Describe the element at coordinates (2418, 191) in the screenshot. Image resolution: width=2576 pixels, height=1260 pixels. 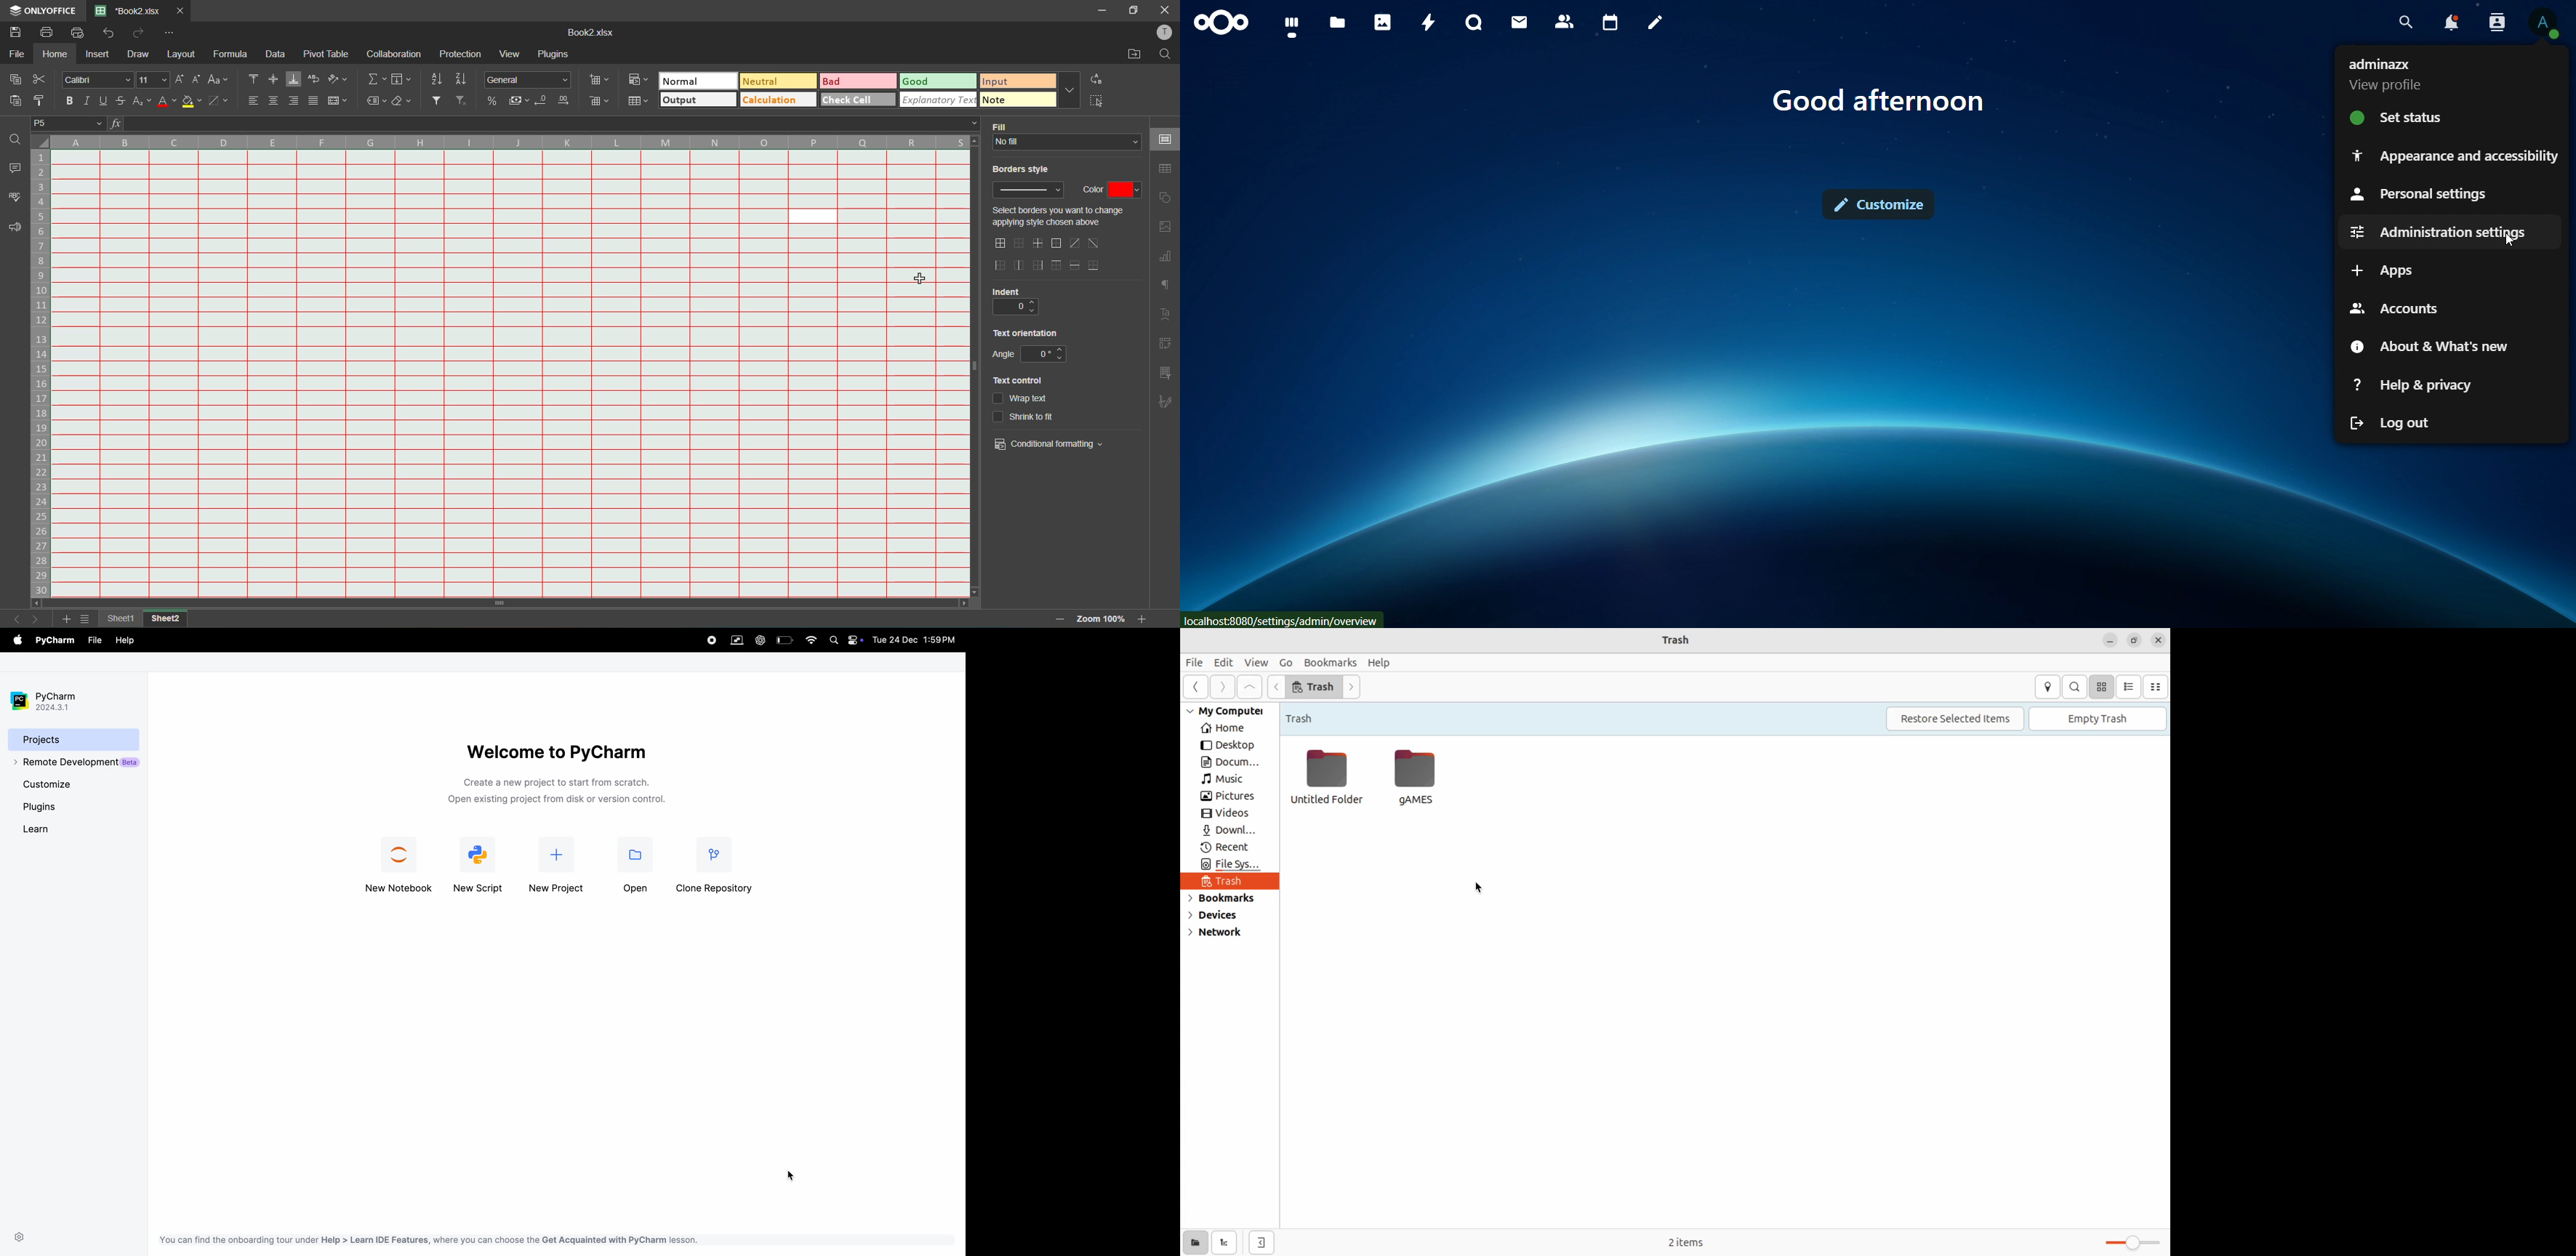
I see `personal settings` at that location.